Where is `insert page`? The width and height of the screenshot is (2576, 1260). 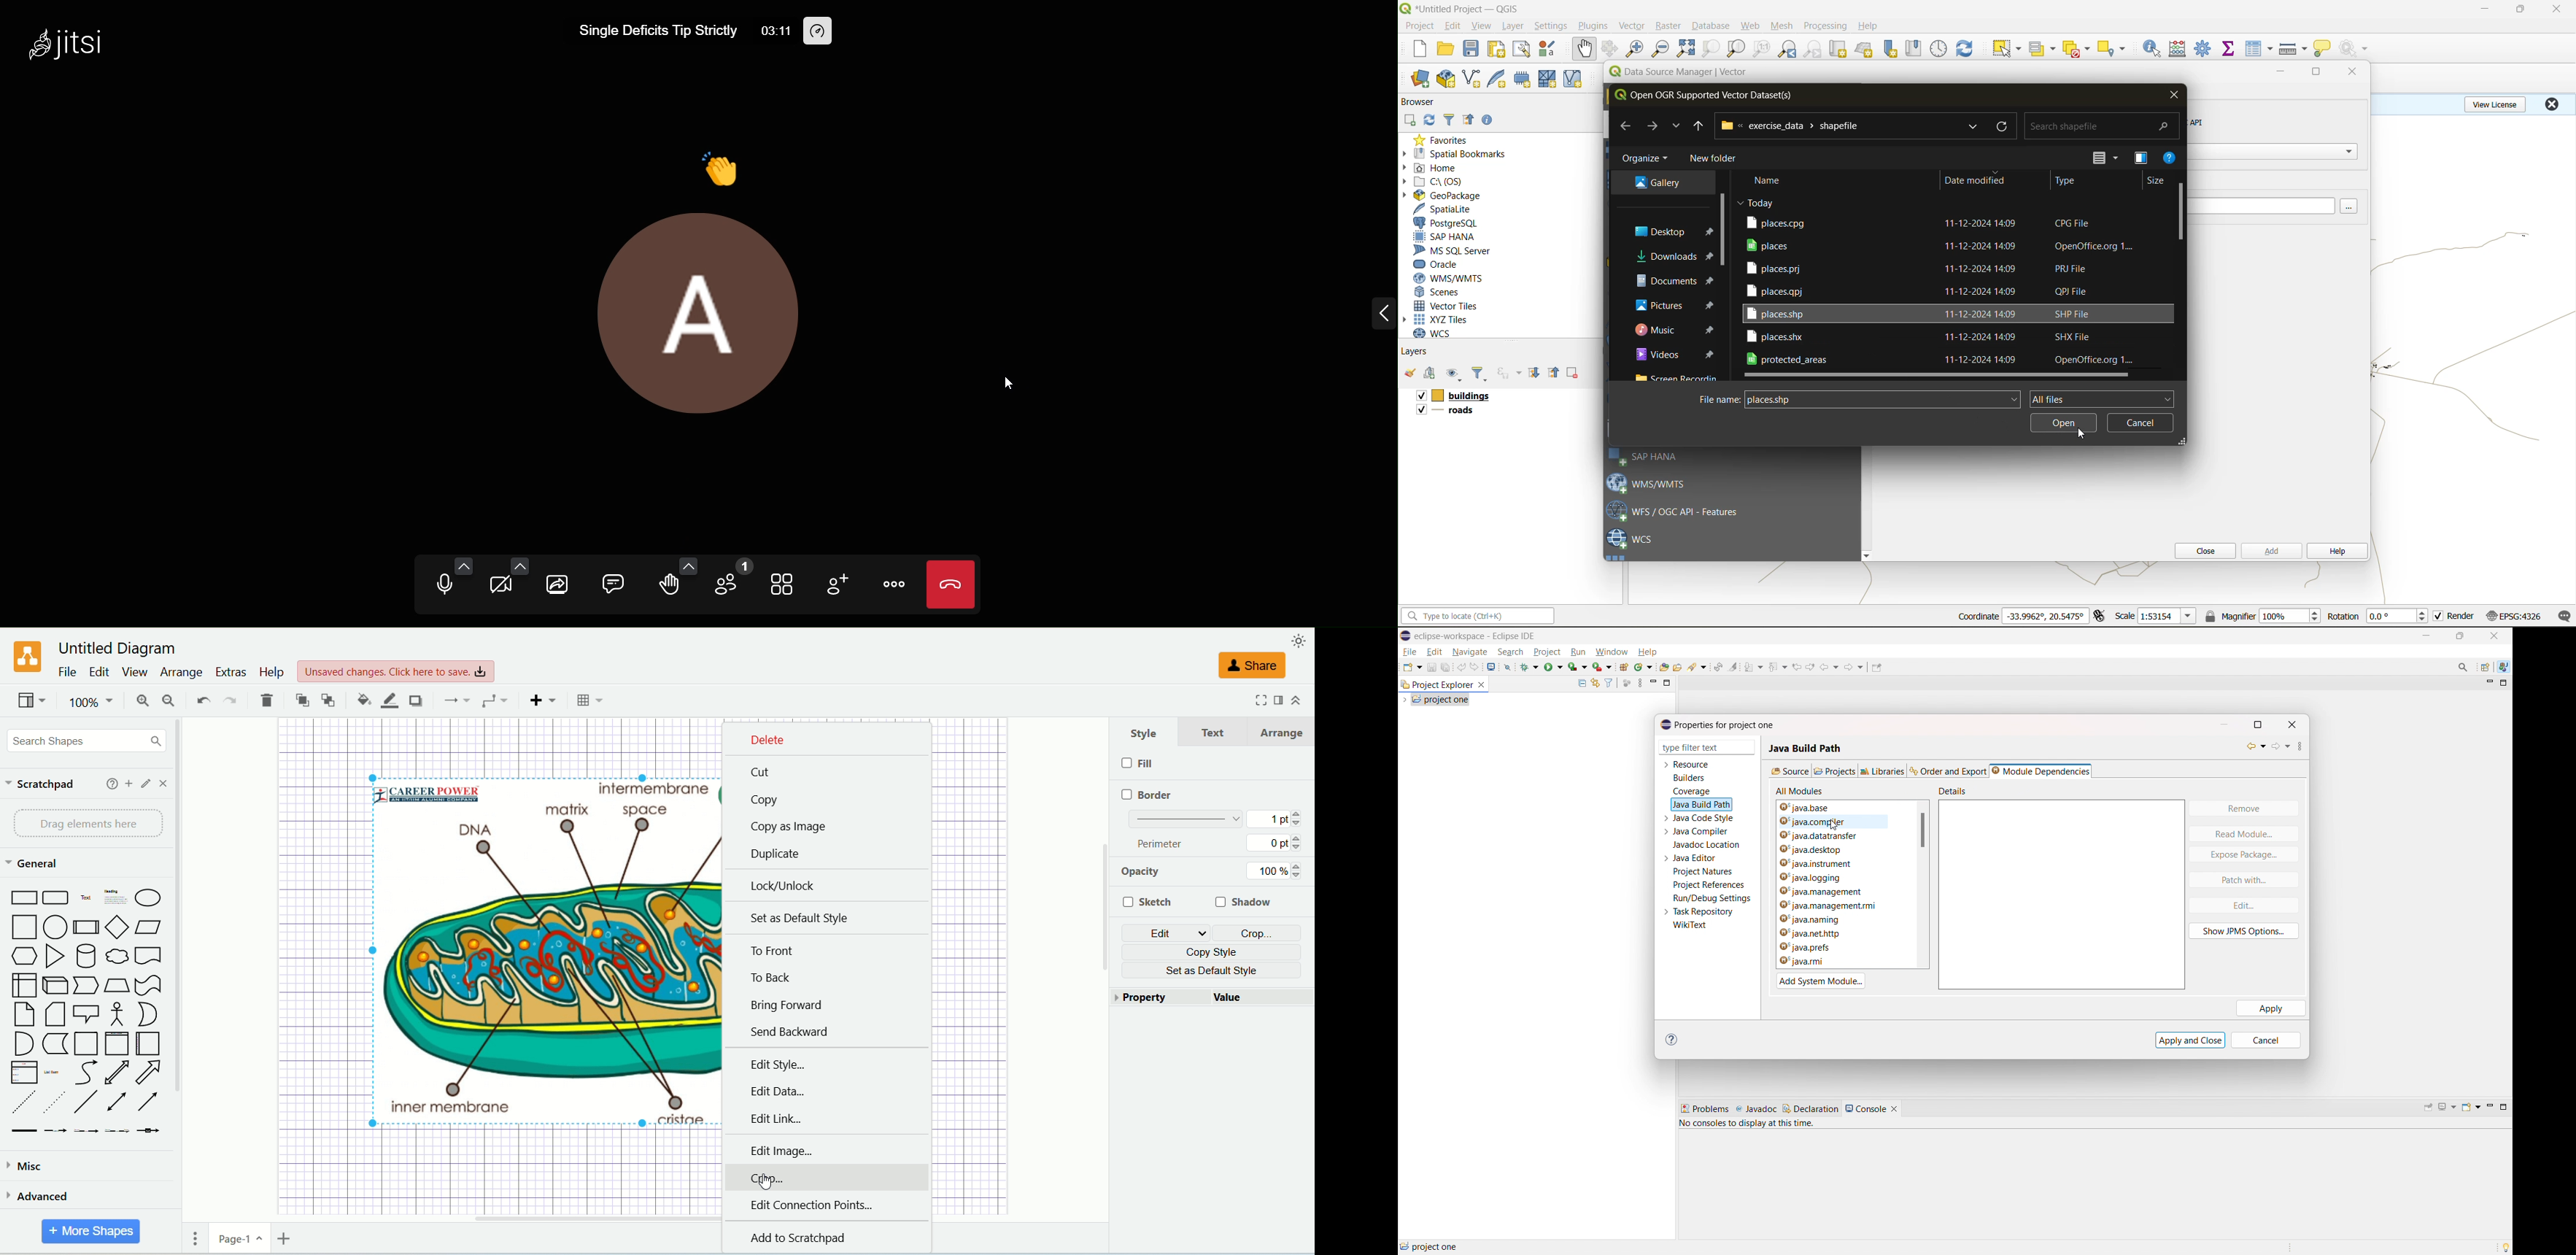
insert page is located at coordinates (284, 1238).